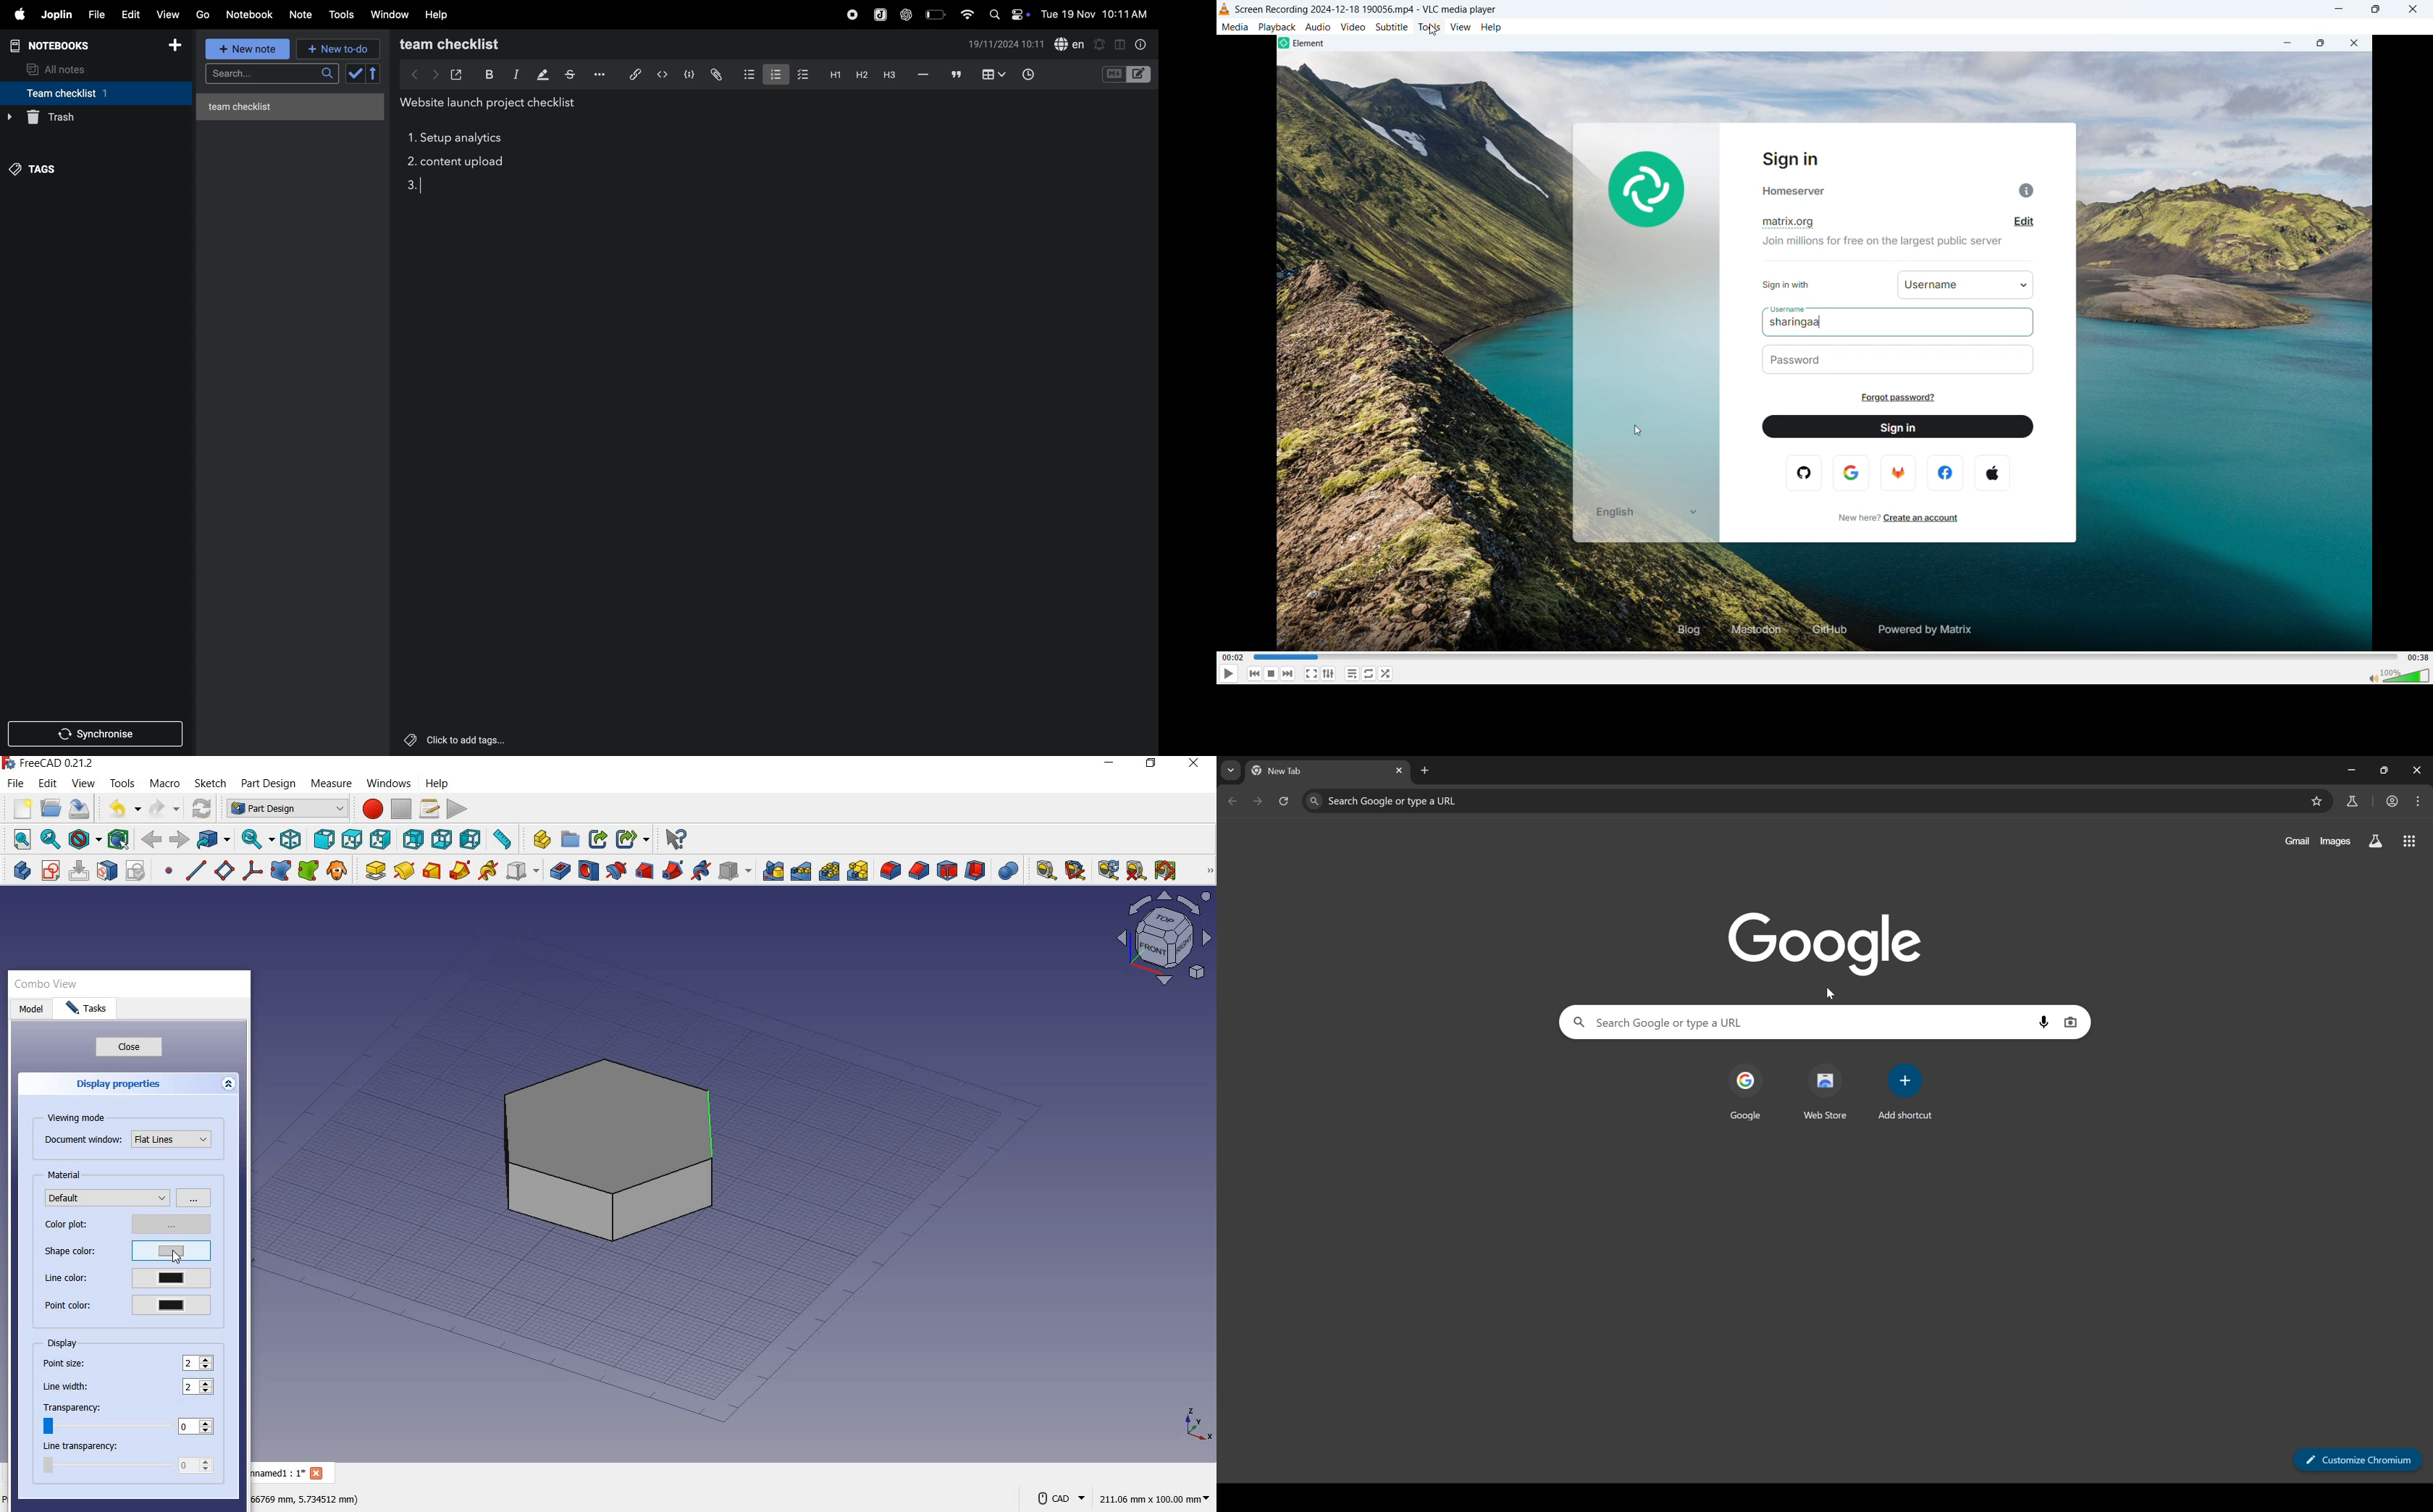 Image resolution: width=2436 pixels, height=1512 pixels. What do you see at coordinates (19, 15) in the screenshot?
I see `apple menu` at bounding box center [19, 15].